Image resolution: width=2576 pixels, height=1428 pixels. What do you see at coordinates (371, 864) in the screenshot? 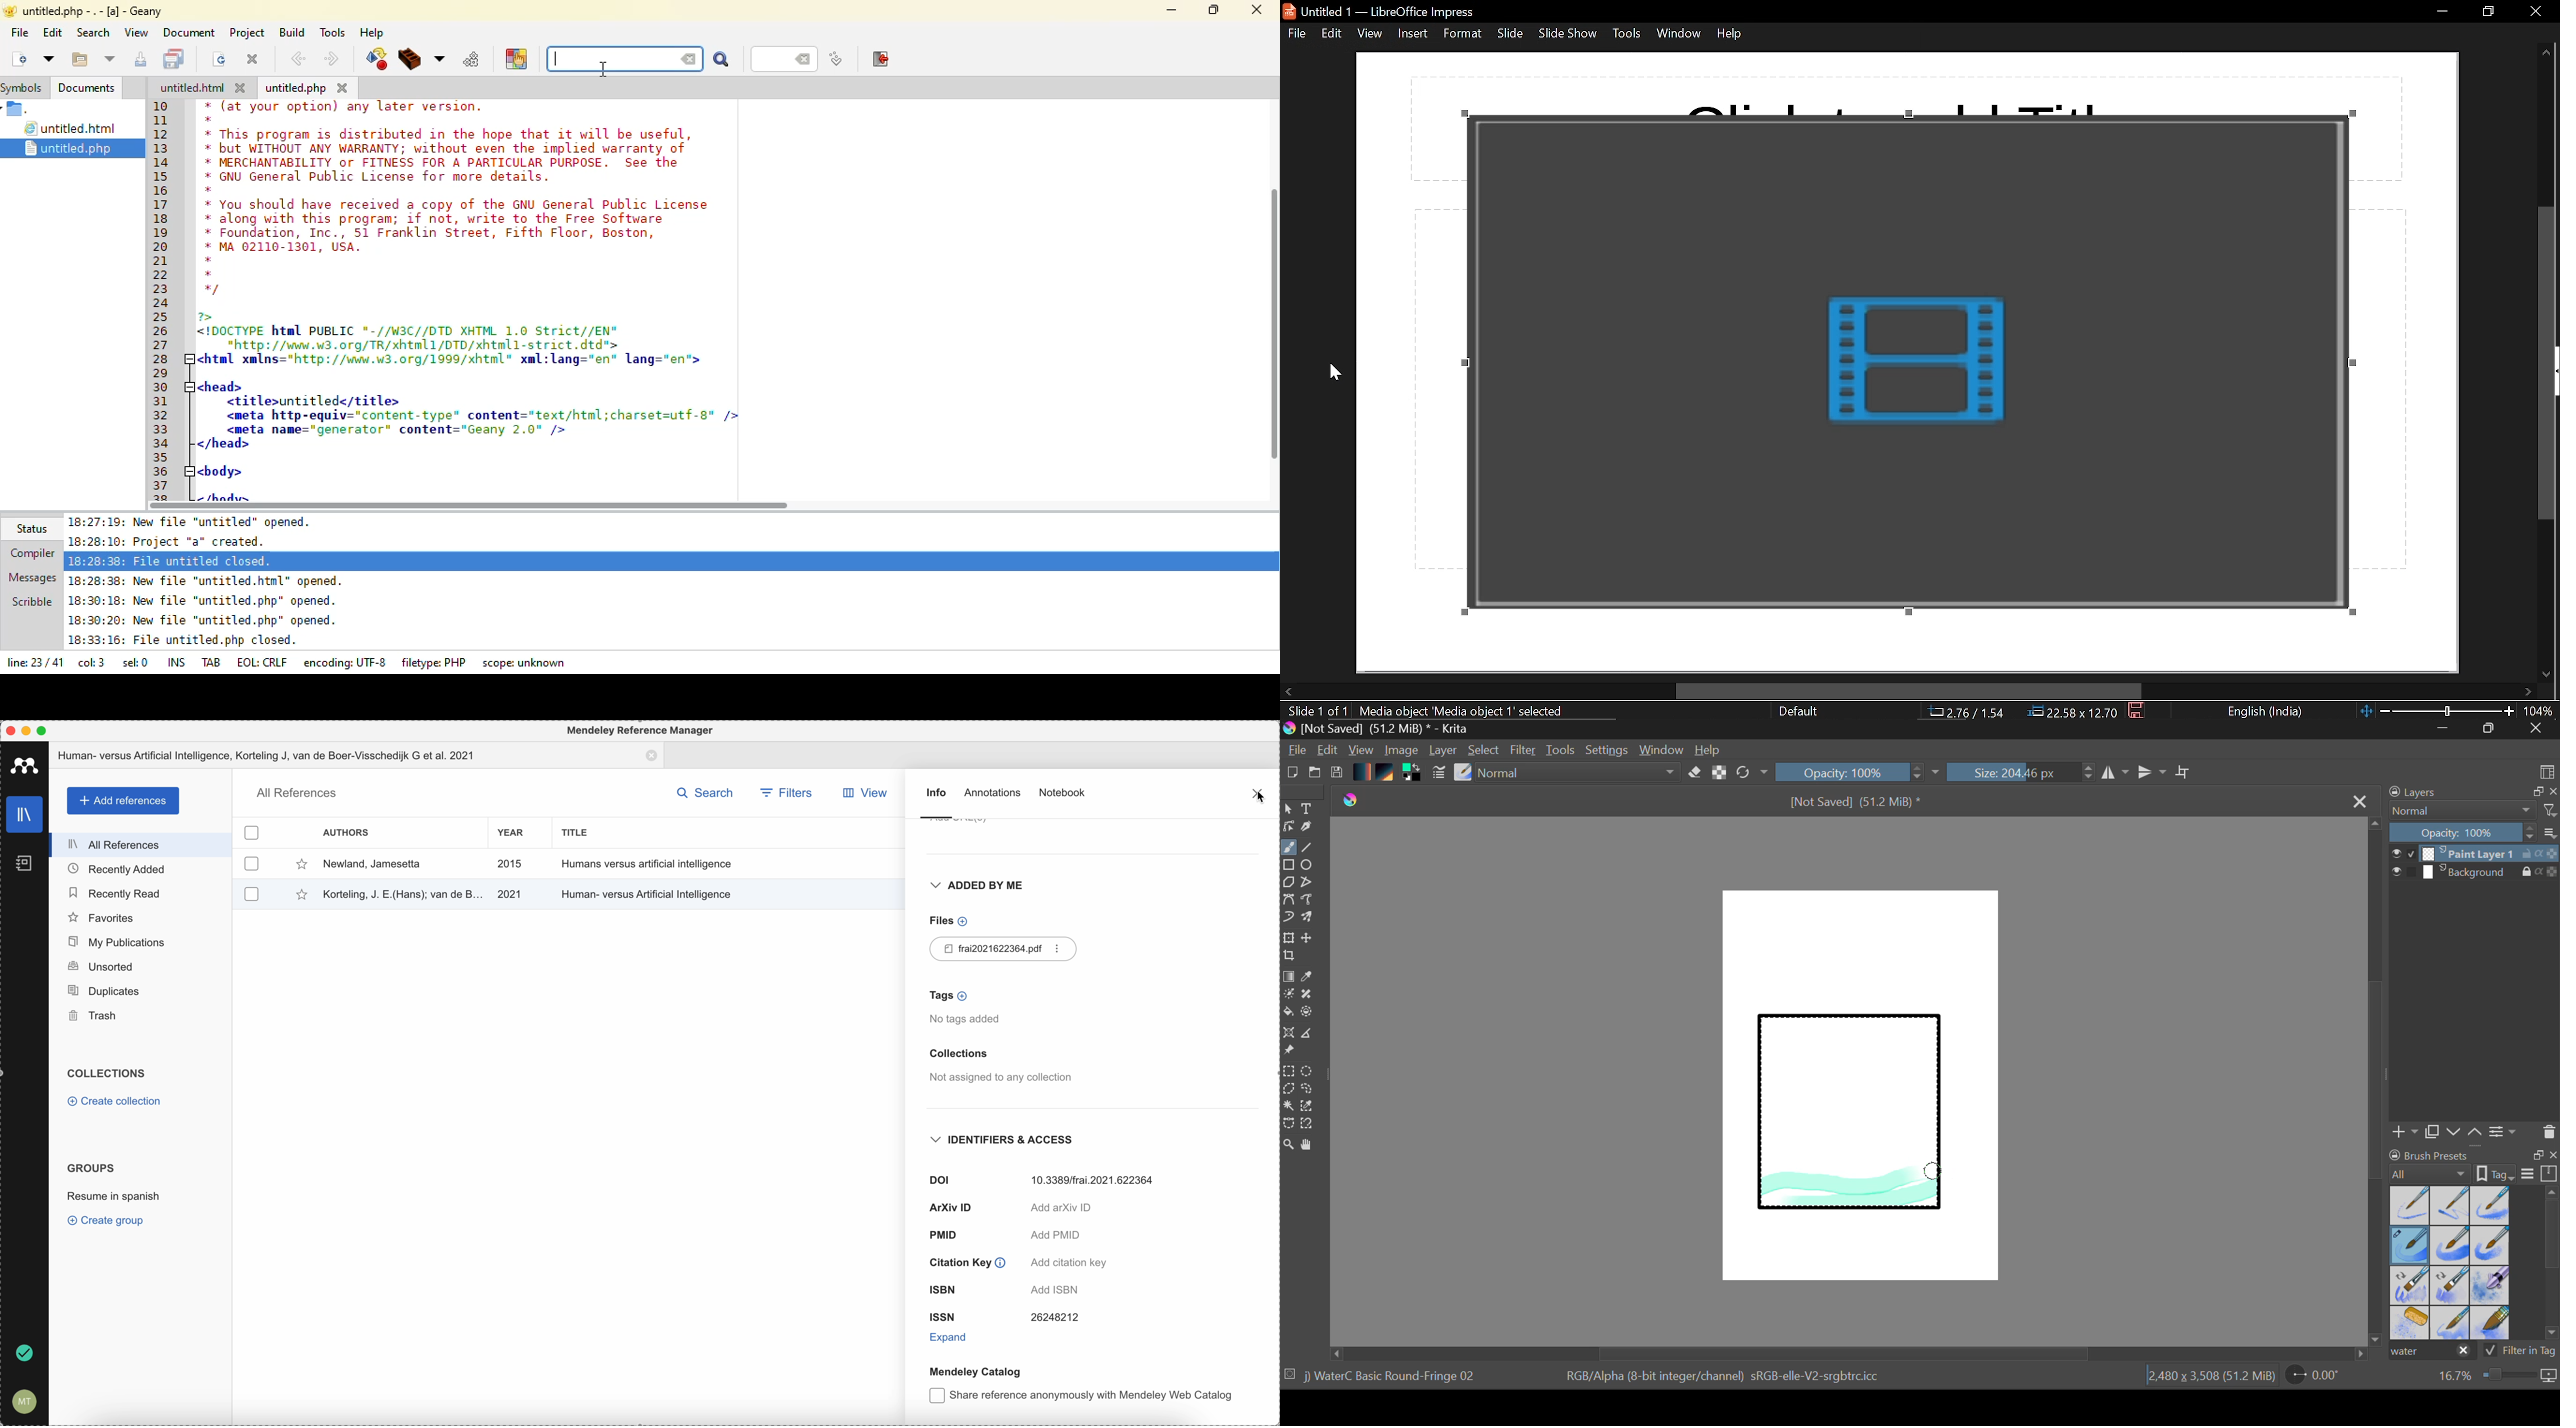
I see `Newlad, Jamsetta` at bounding box center [371, 864].